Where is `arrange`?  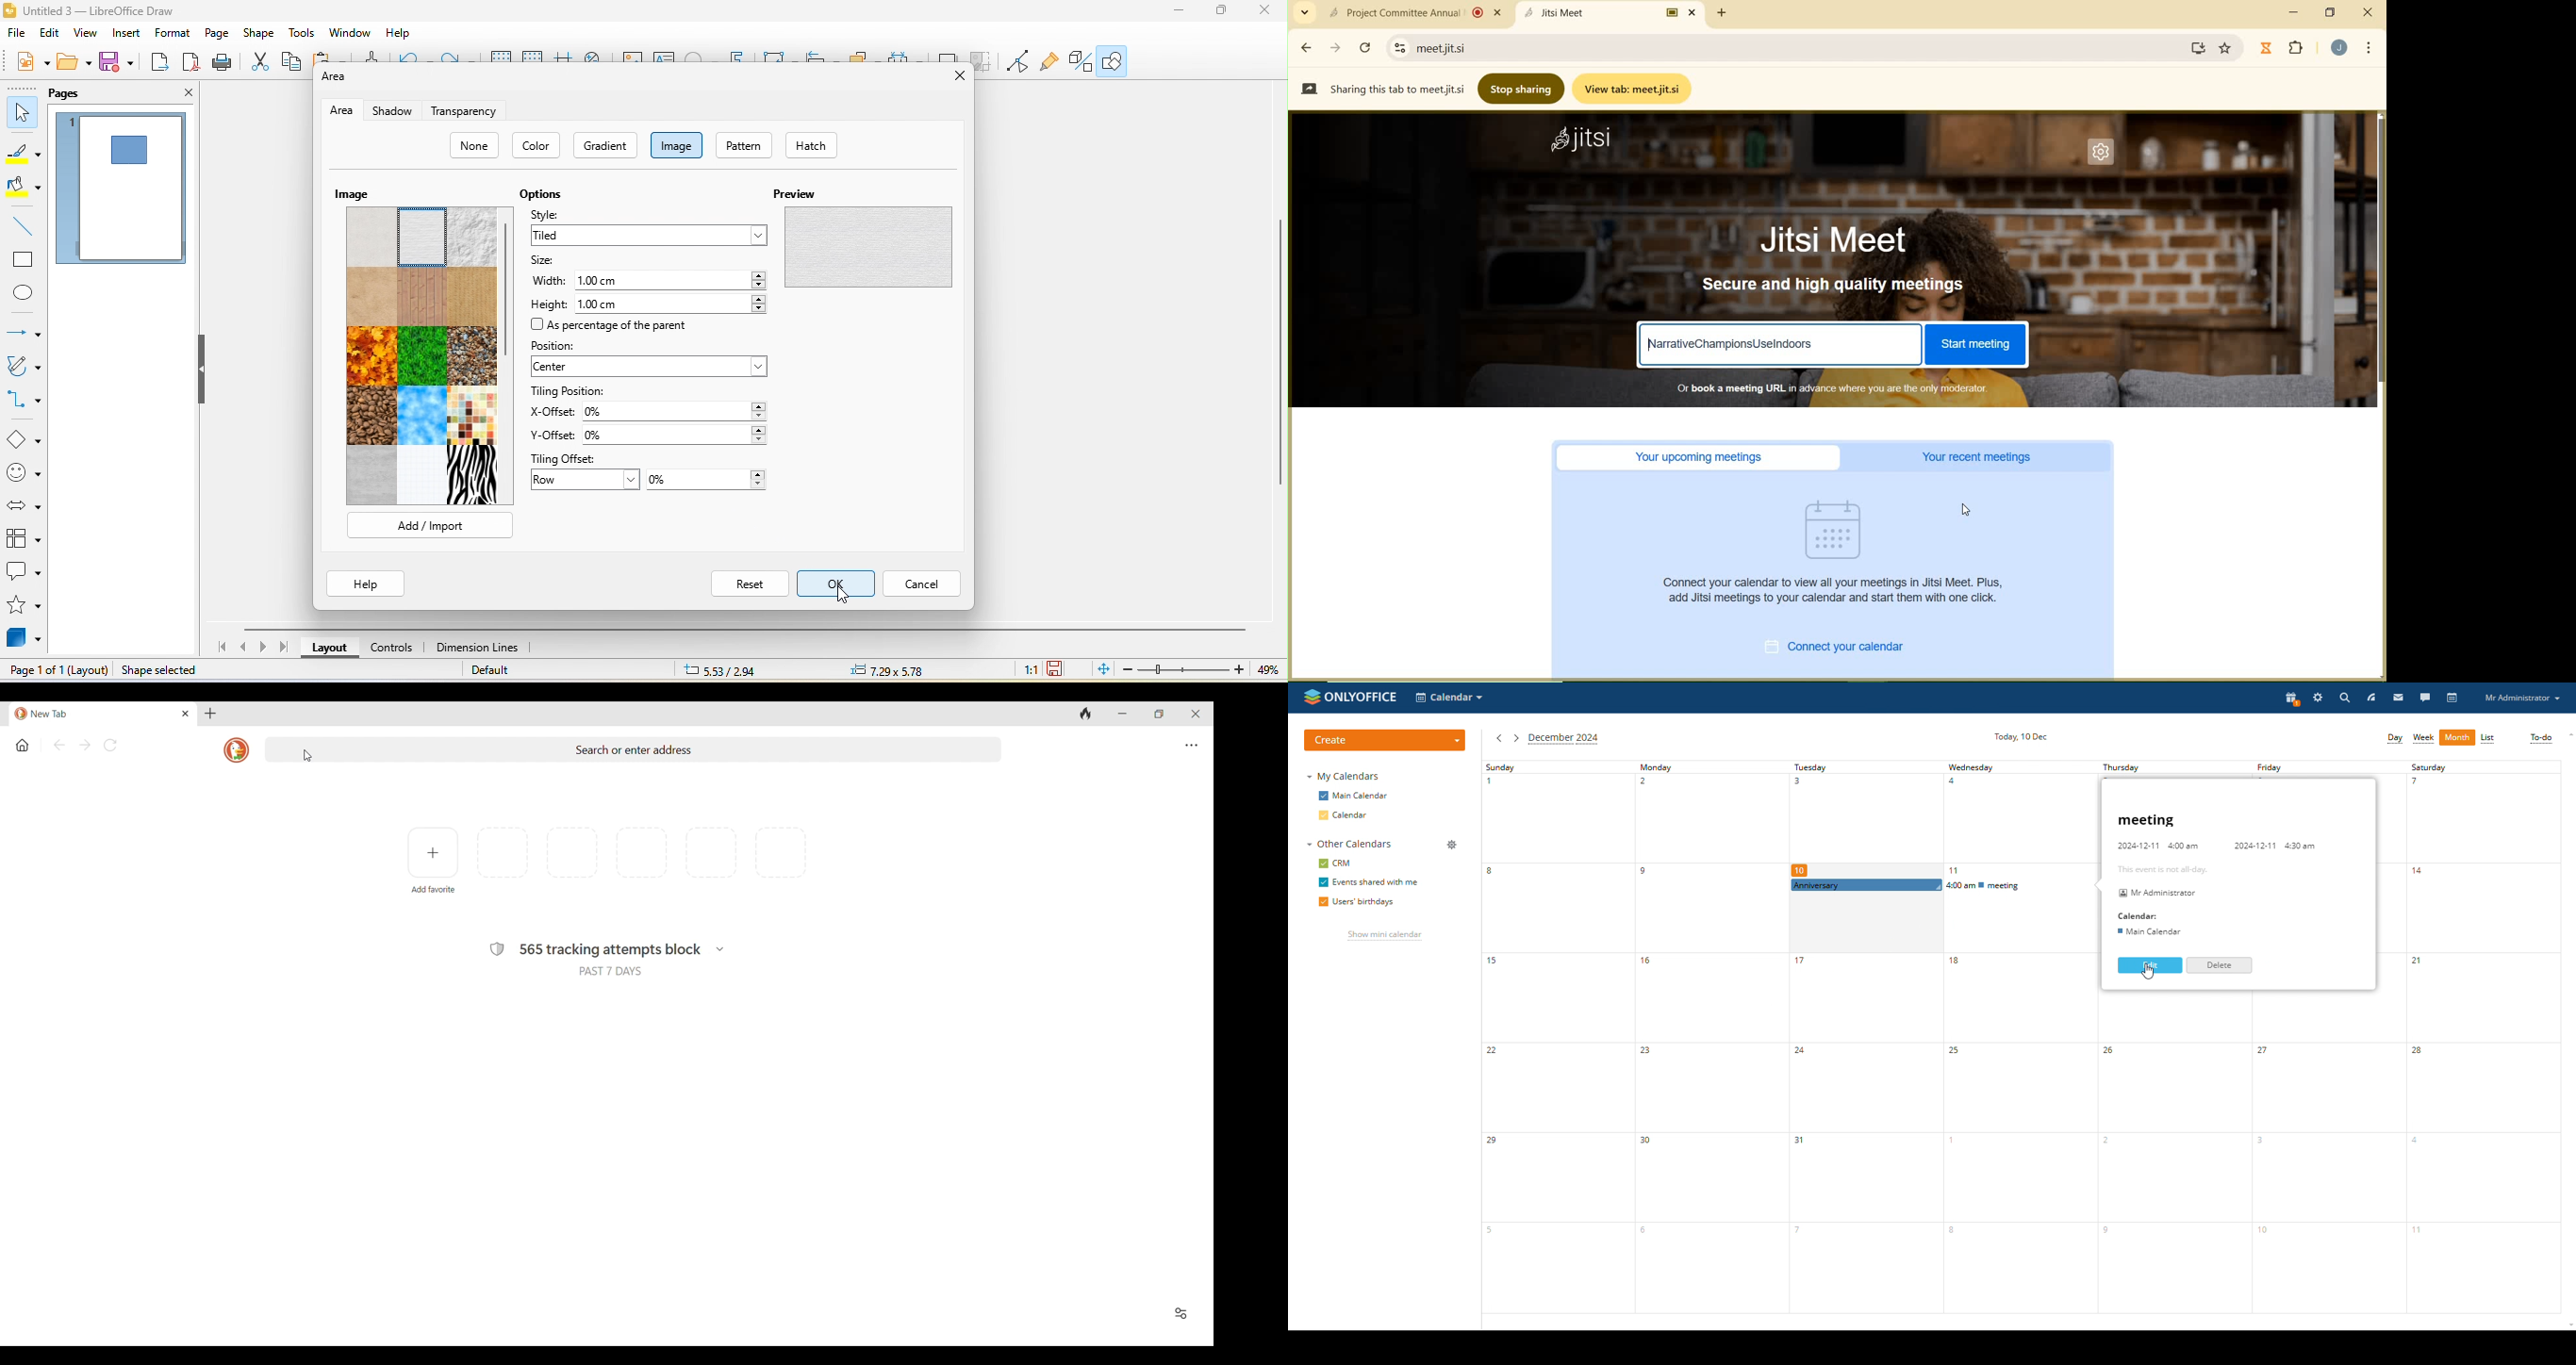
arrange is located at coordinates (863, 55).